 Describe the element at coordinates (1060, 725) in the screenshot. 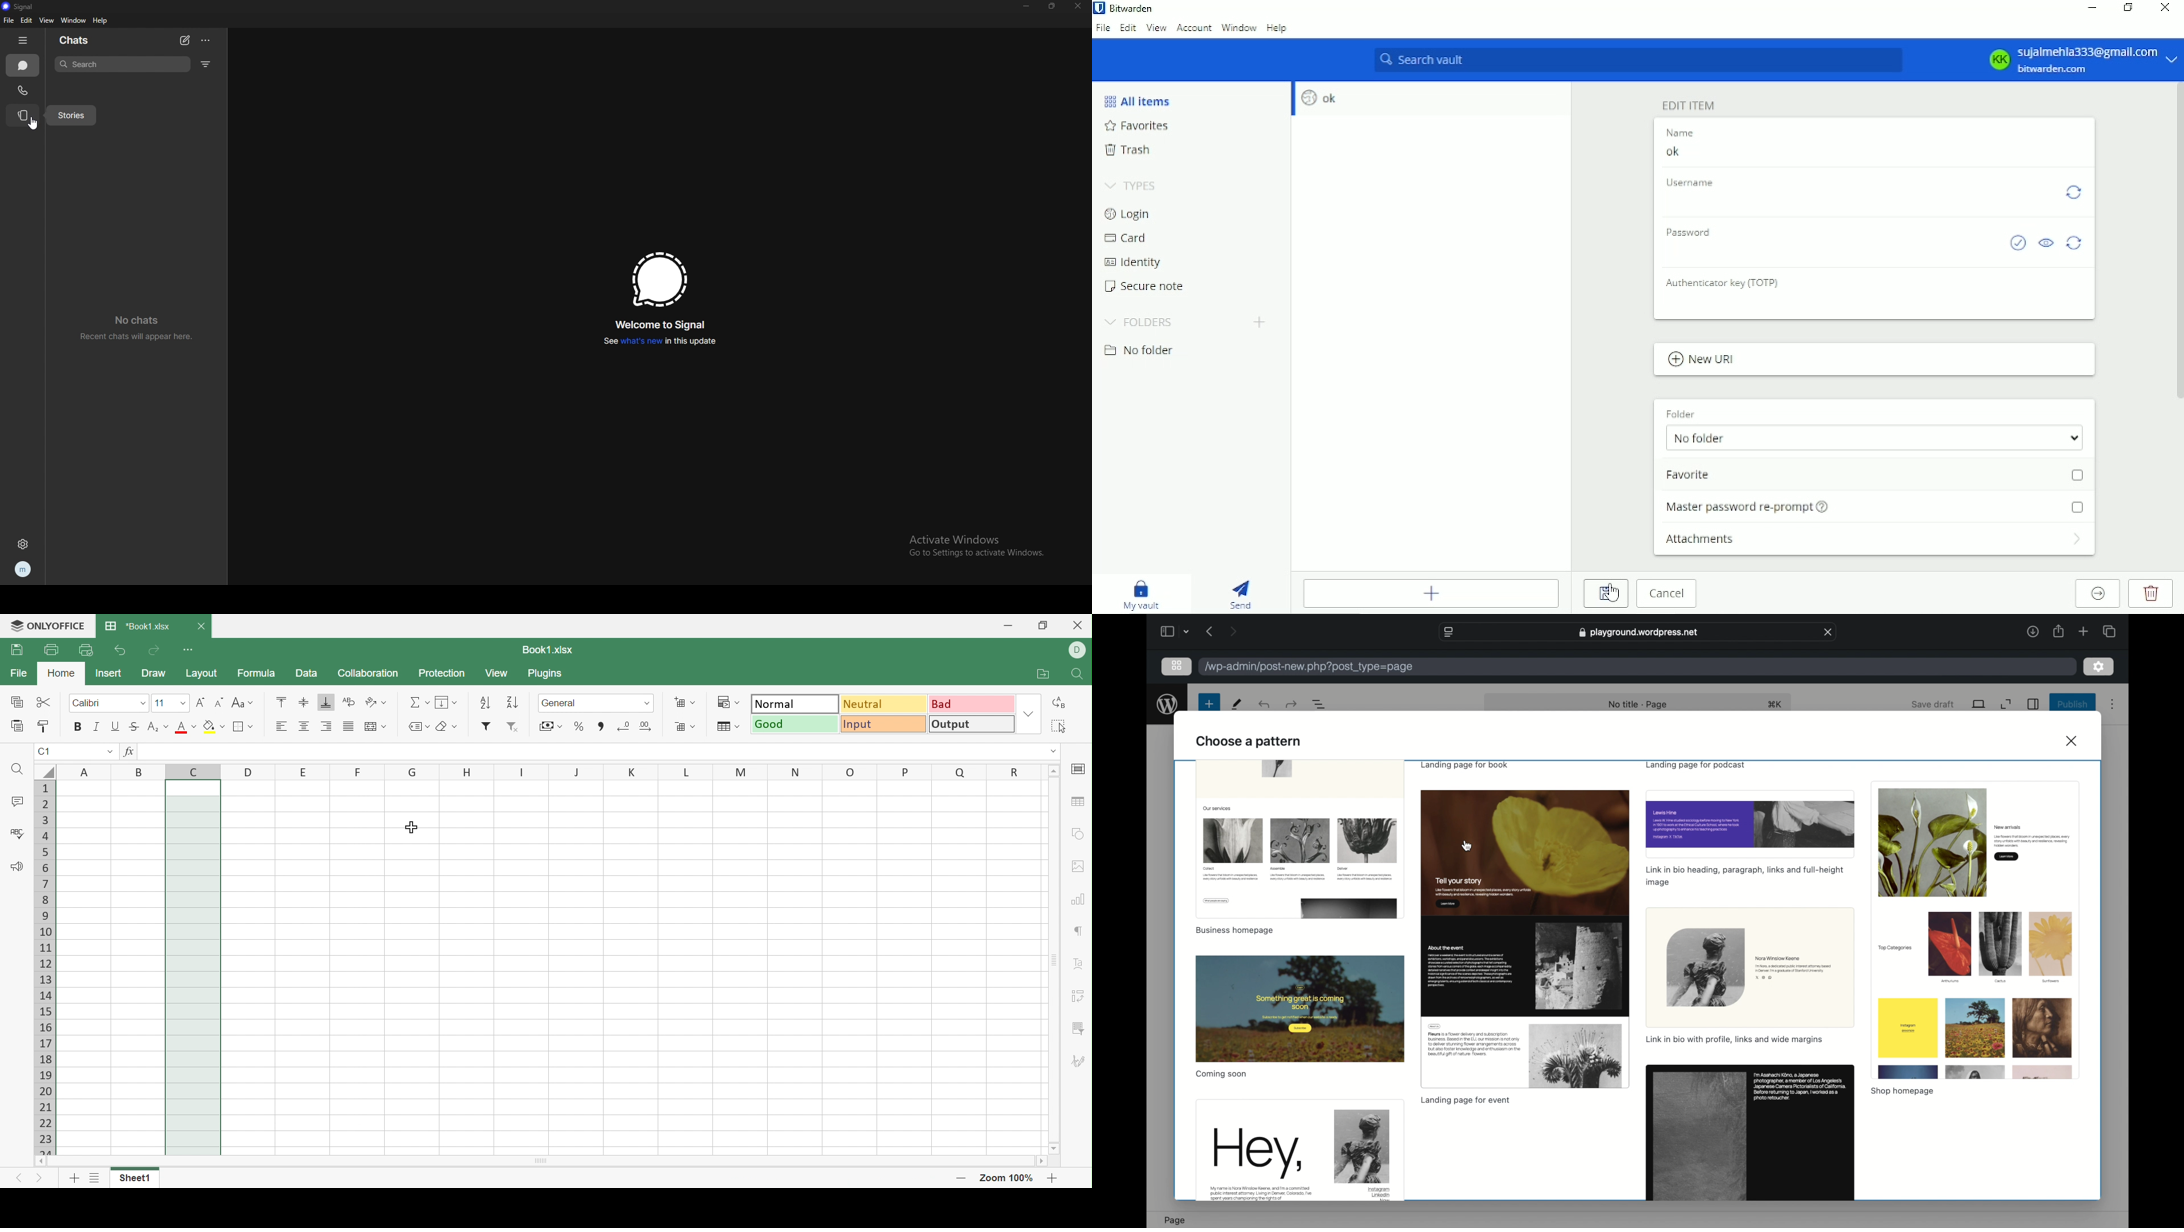

I see `Select all` at that location.